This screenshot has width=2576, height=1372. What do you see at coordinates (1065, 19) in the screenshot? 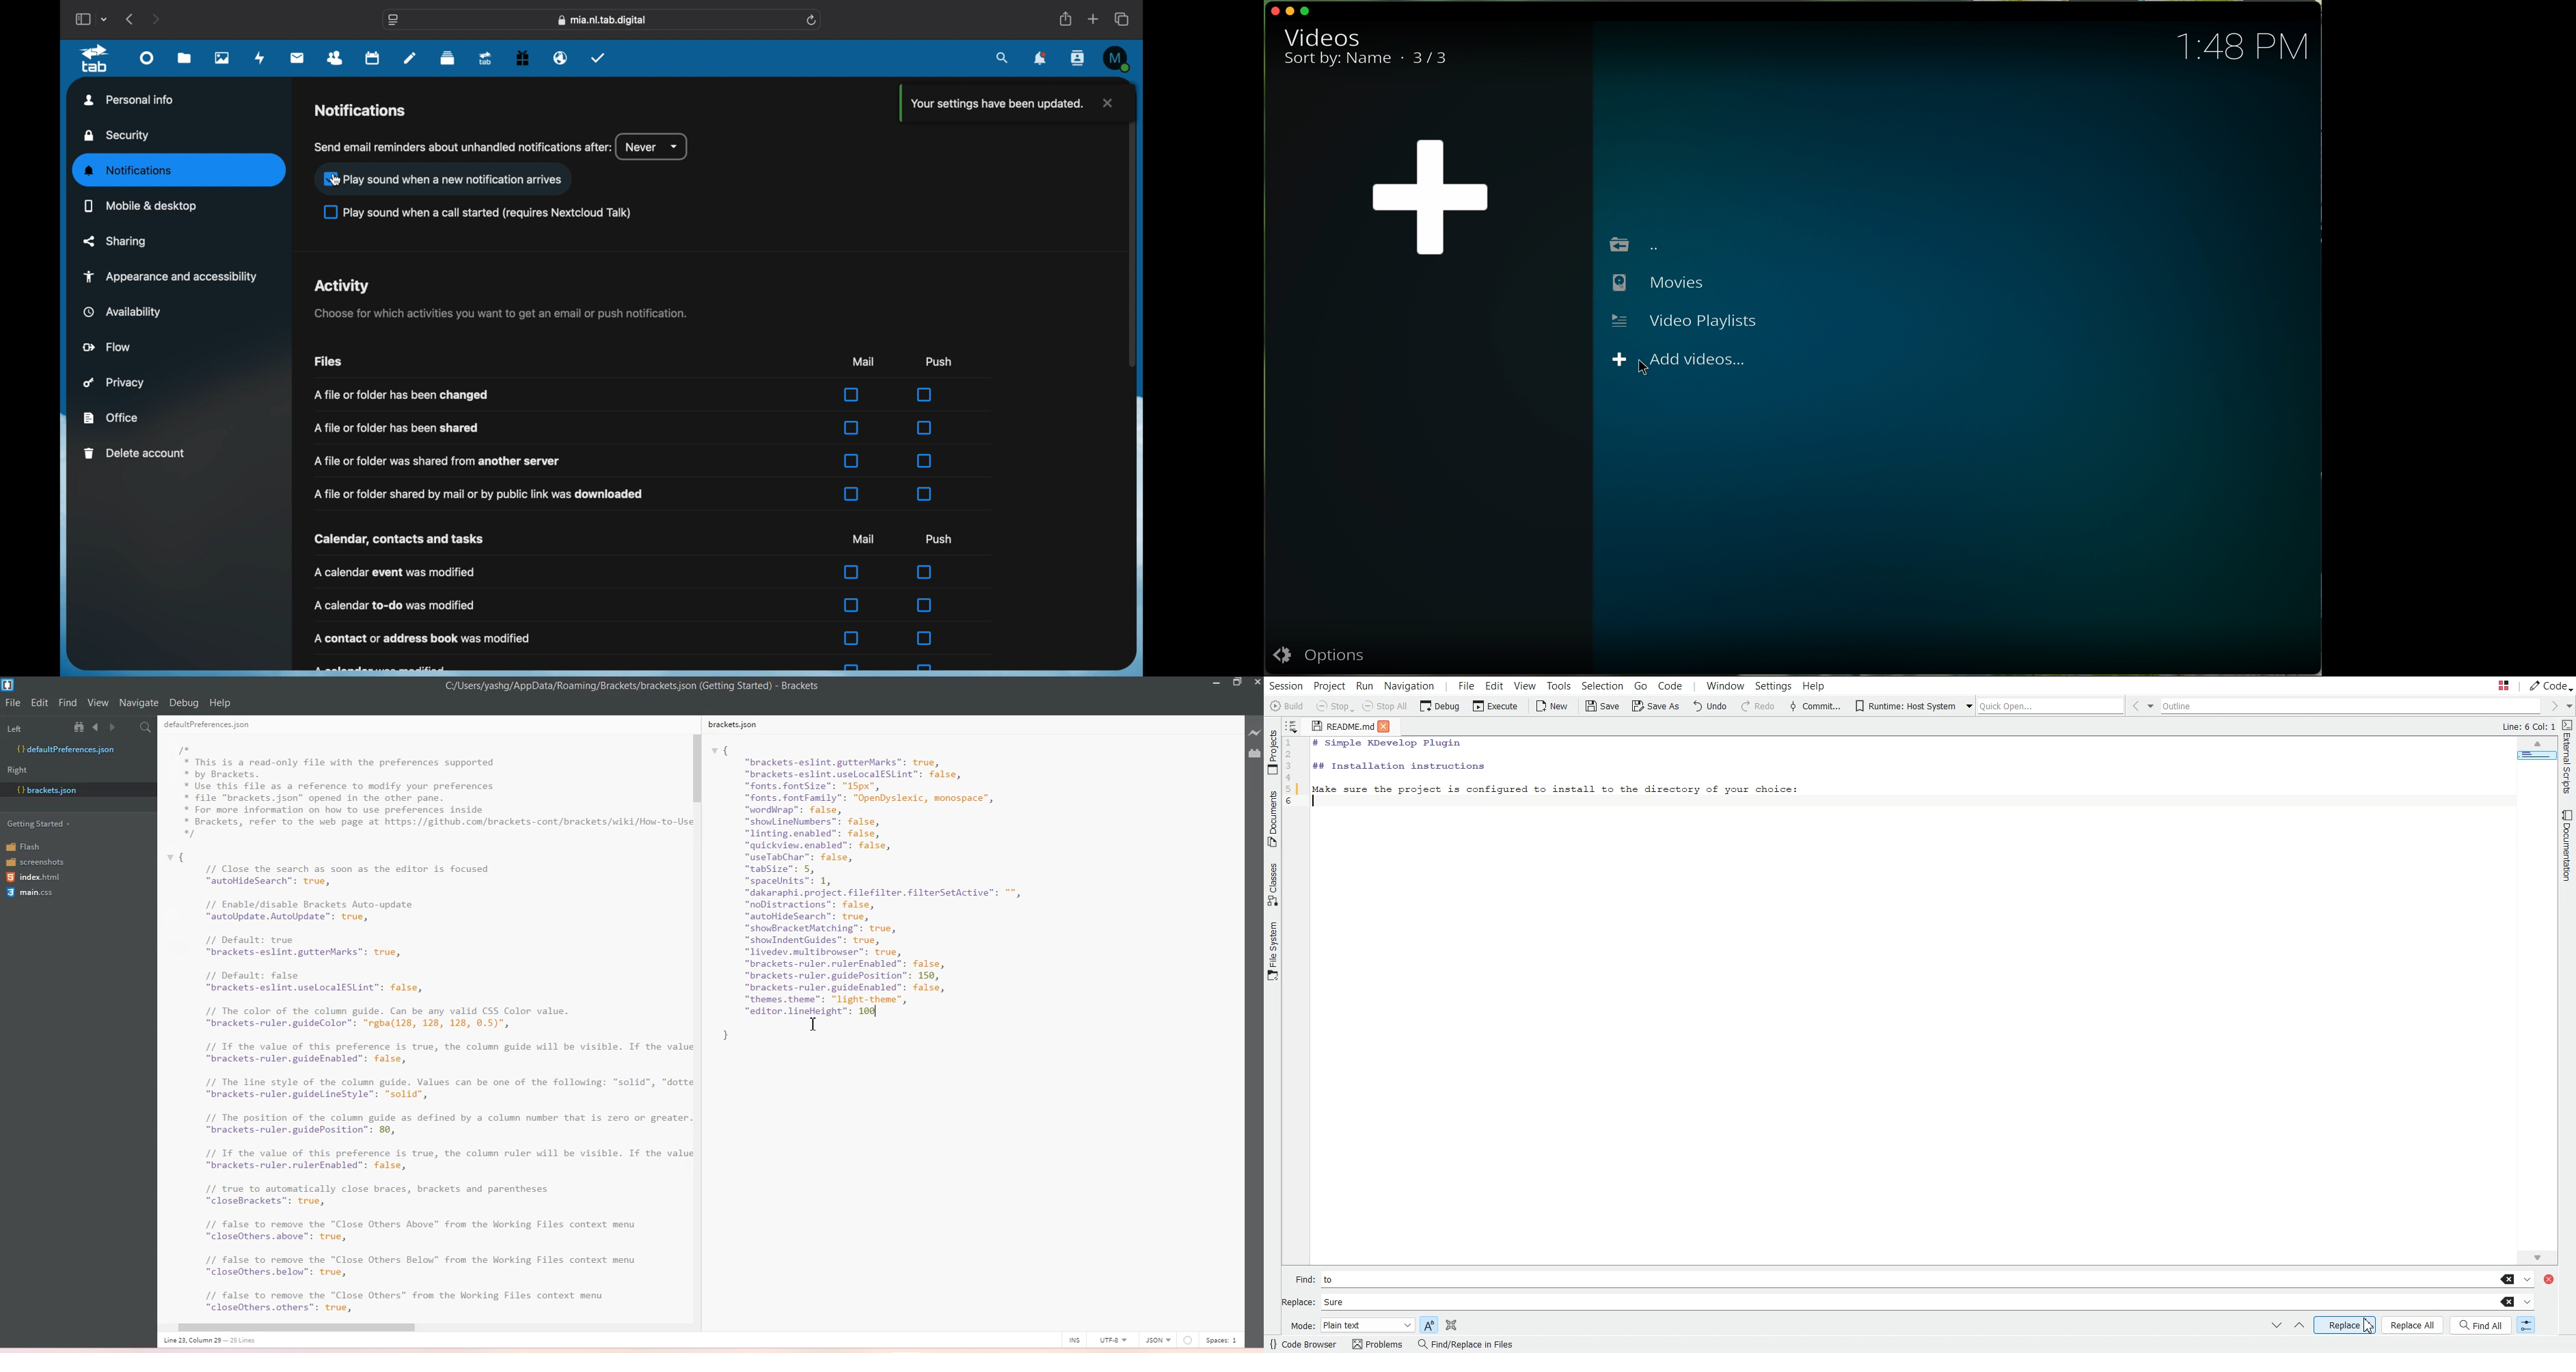
I see `share` at bounding box center [1065, 19].